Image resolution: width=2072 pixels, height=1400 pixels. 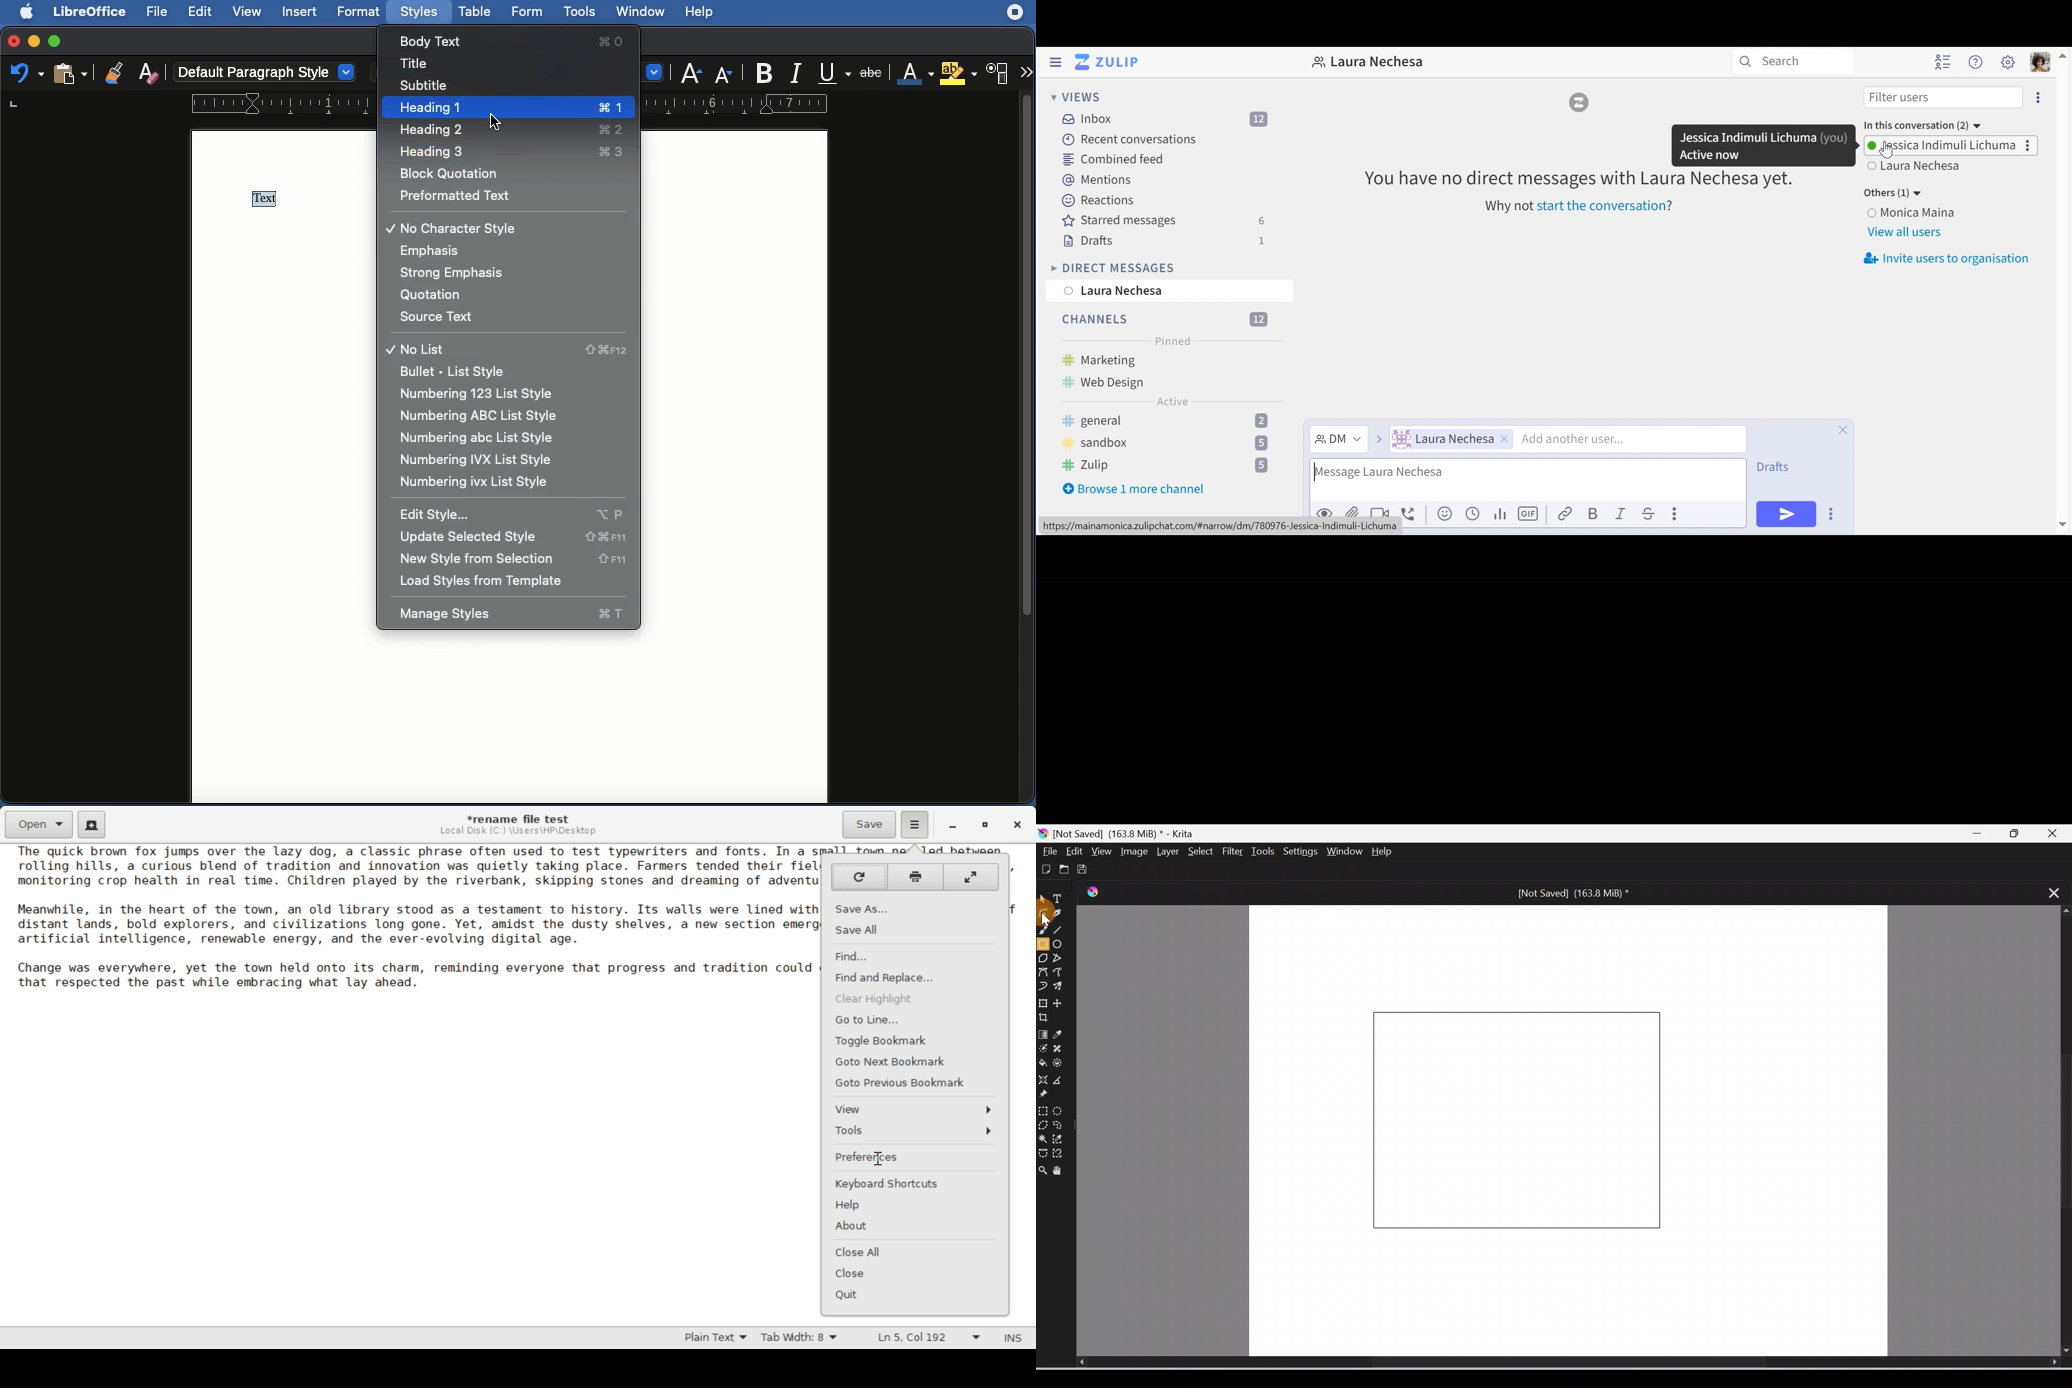 I want to click on Measure the distance between two points, so click(x=1062, y=1081).